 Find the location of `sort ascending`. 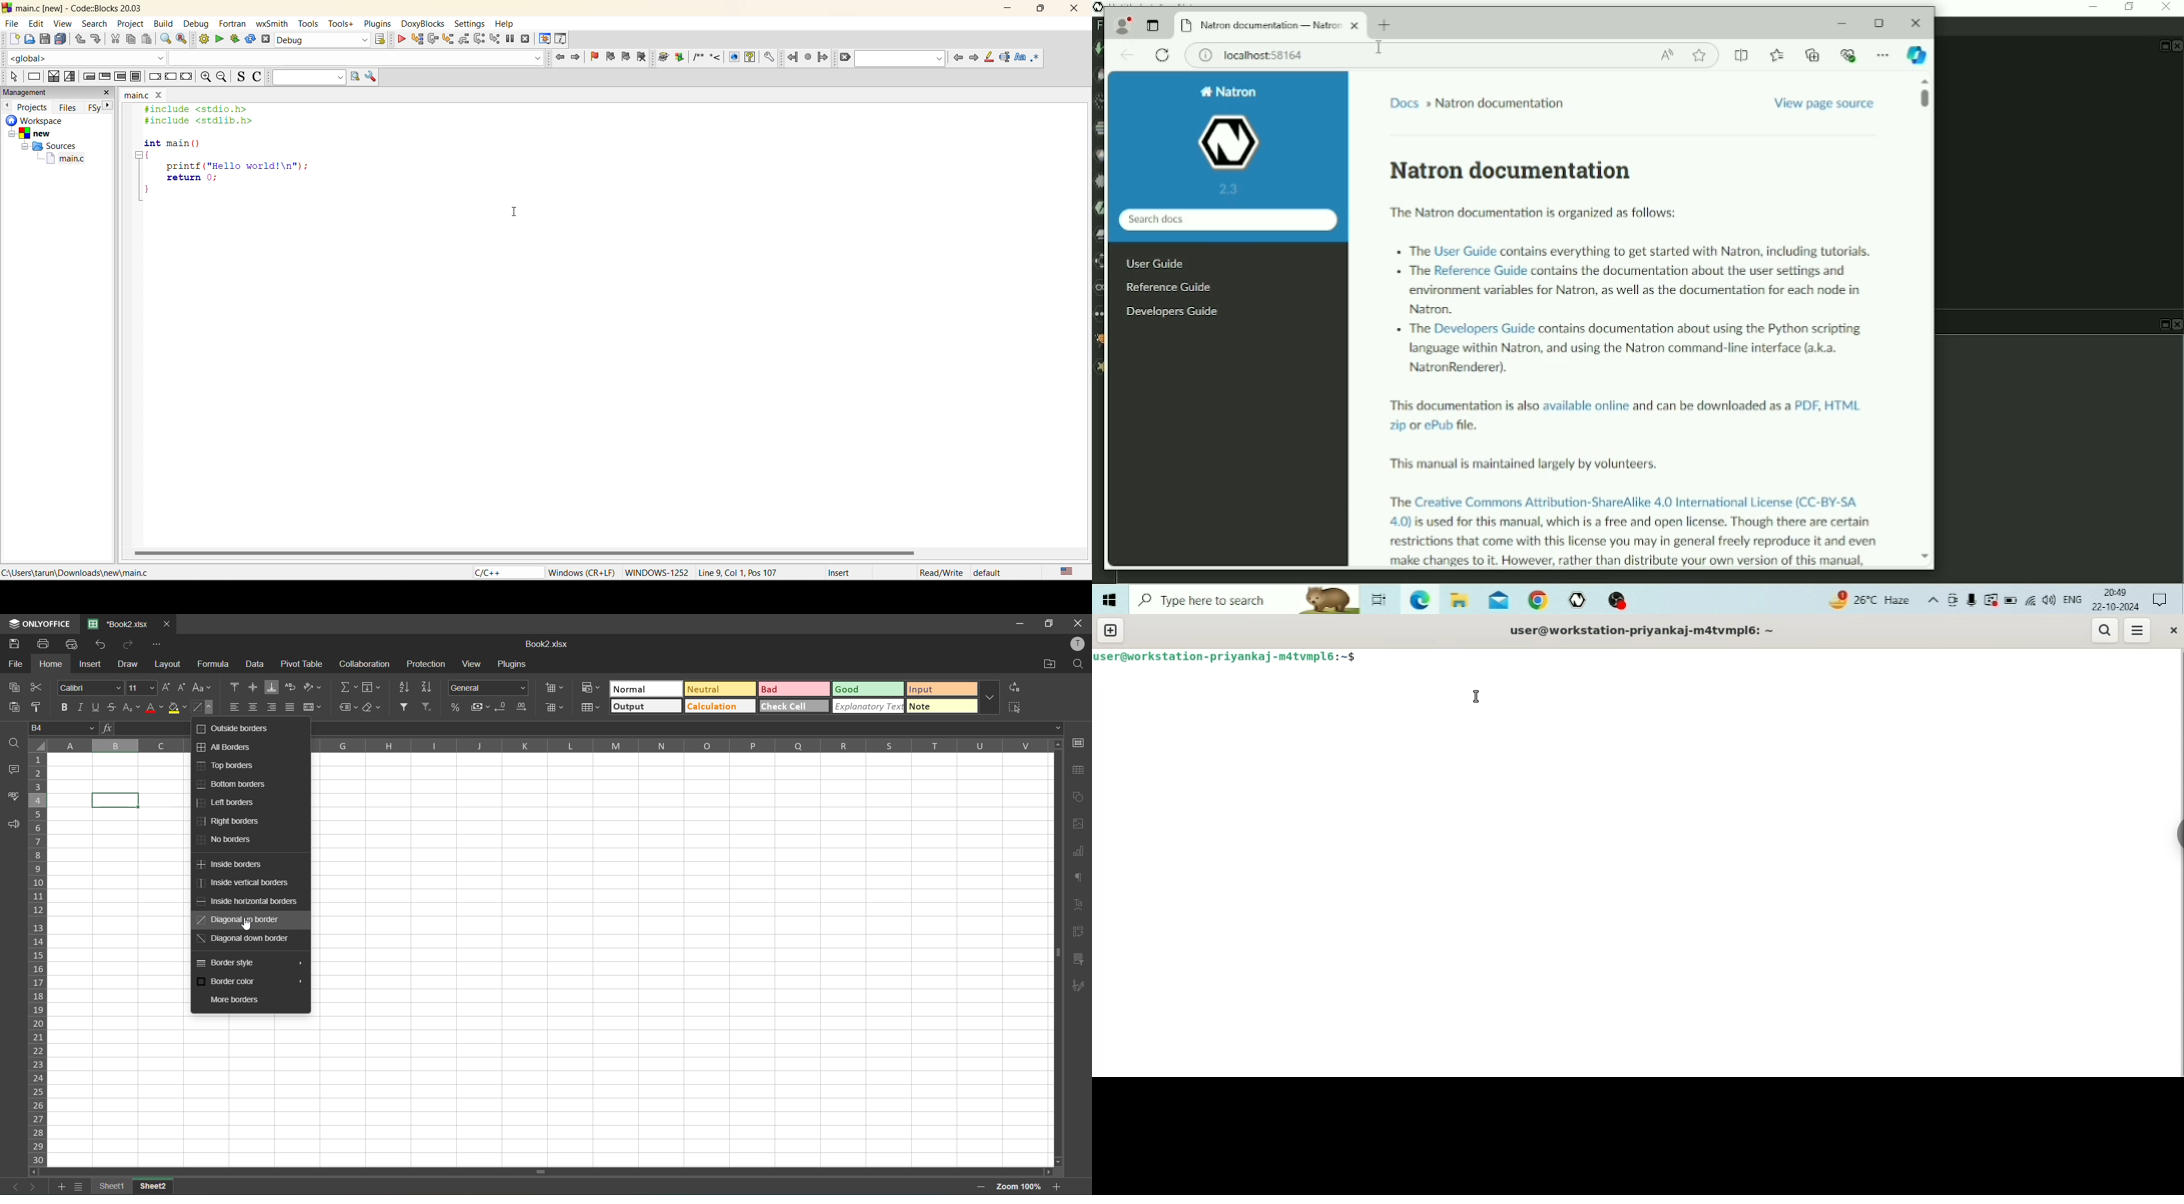

sort ascending is located at coordinates (408, 687).